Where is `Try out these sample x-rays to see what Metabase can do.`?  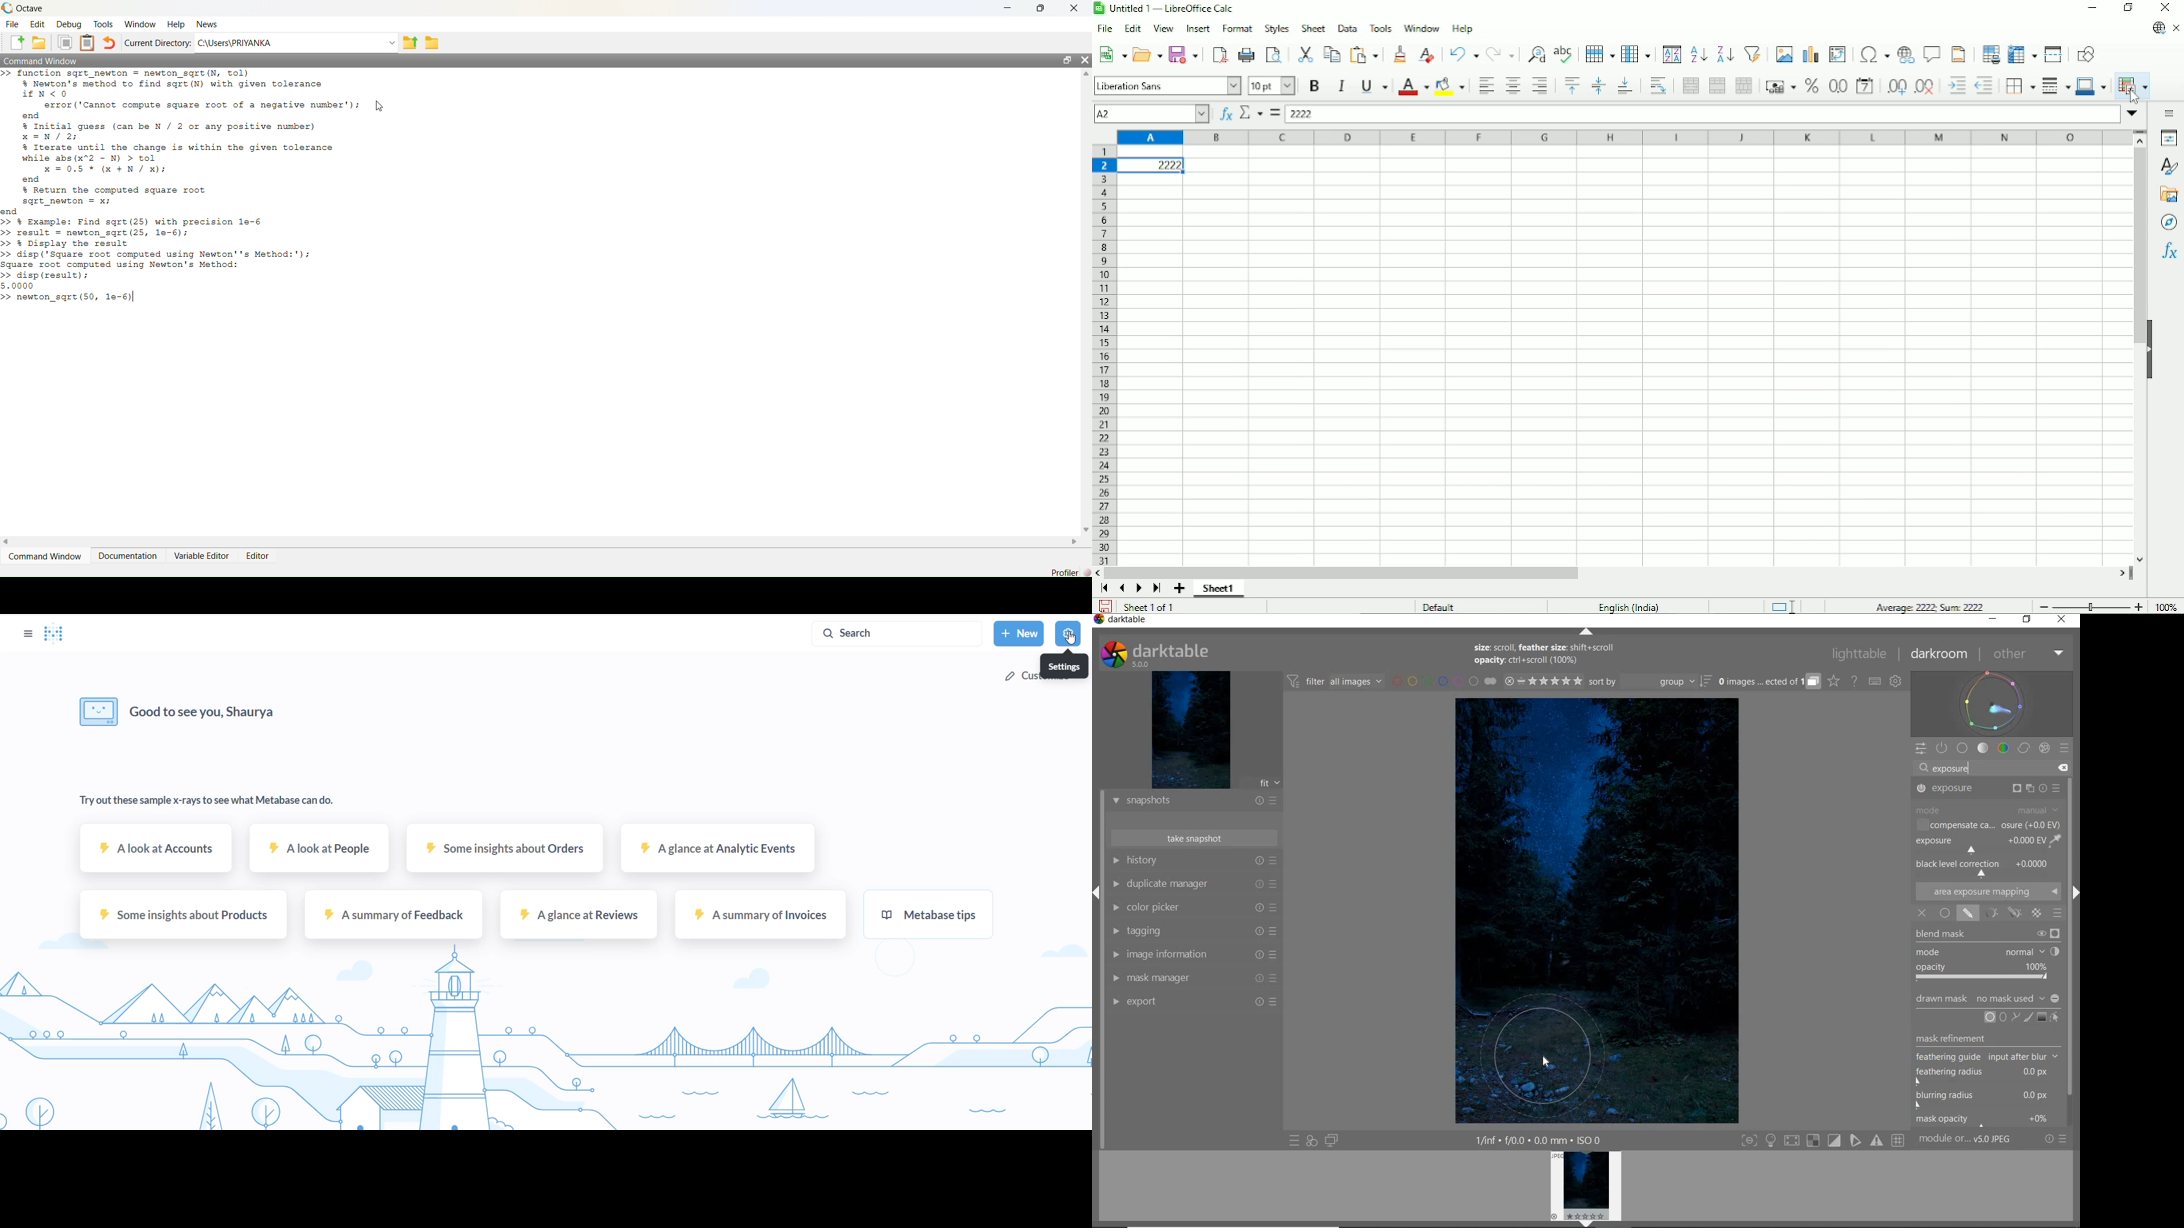
Try out these sample x-rays to see what Metabase can do. is located at coordinates (206, 802).